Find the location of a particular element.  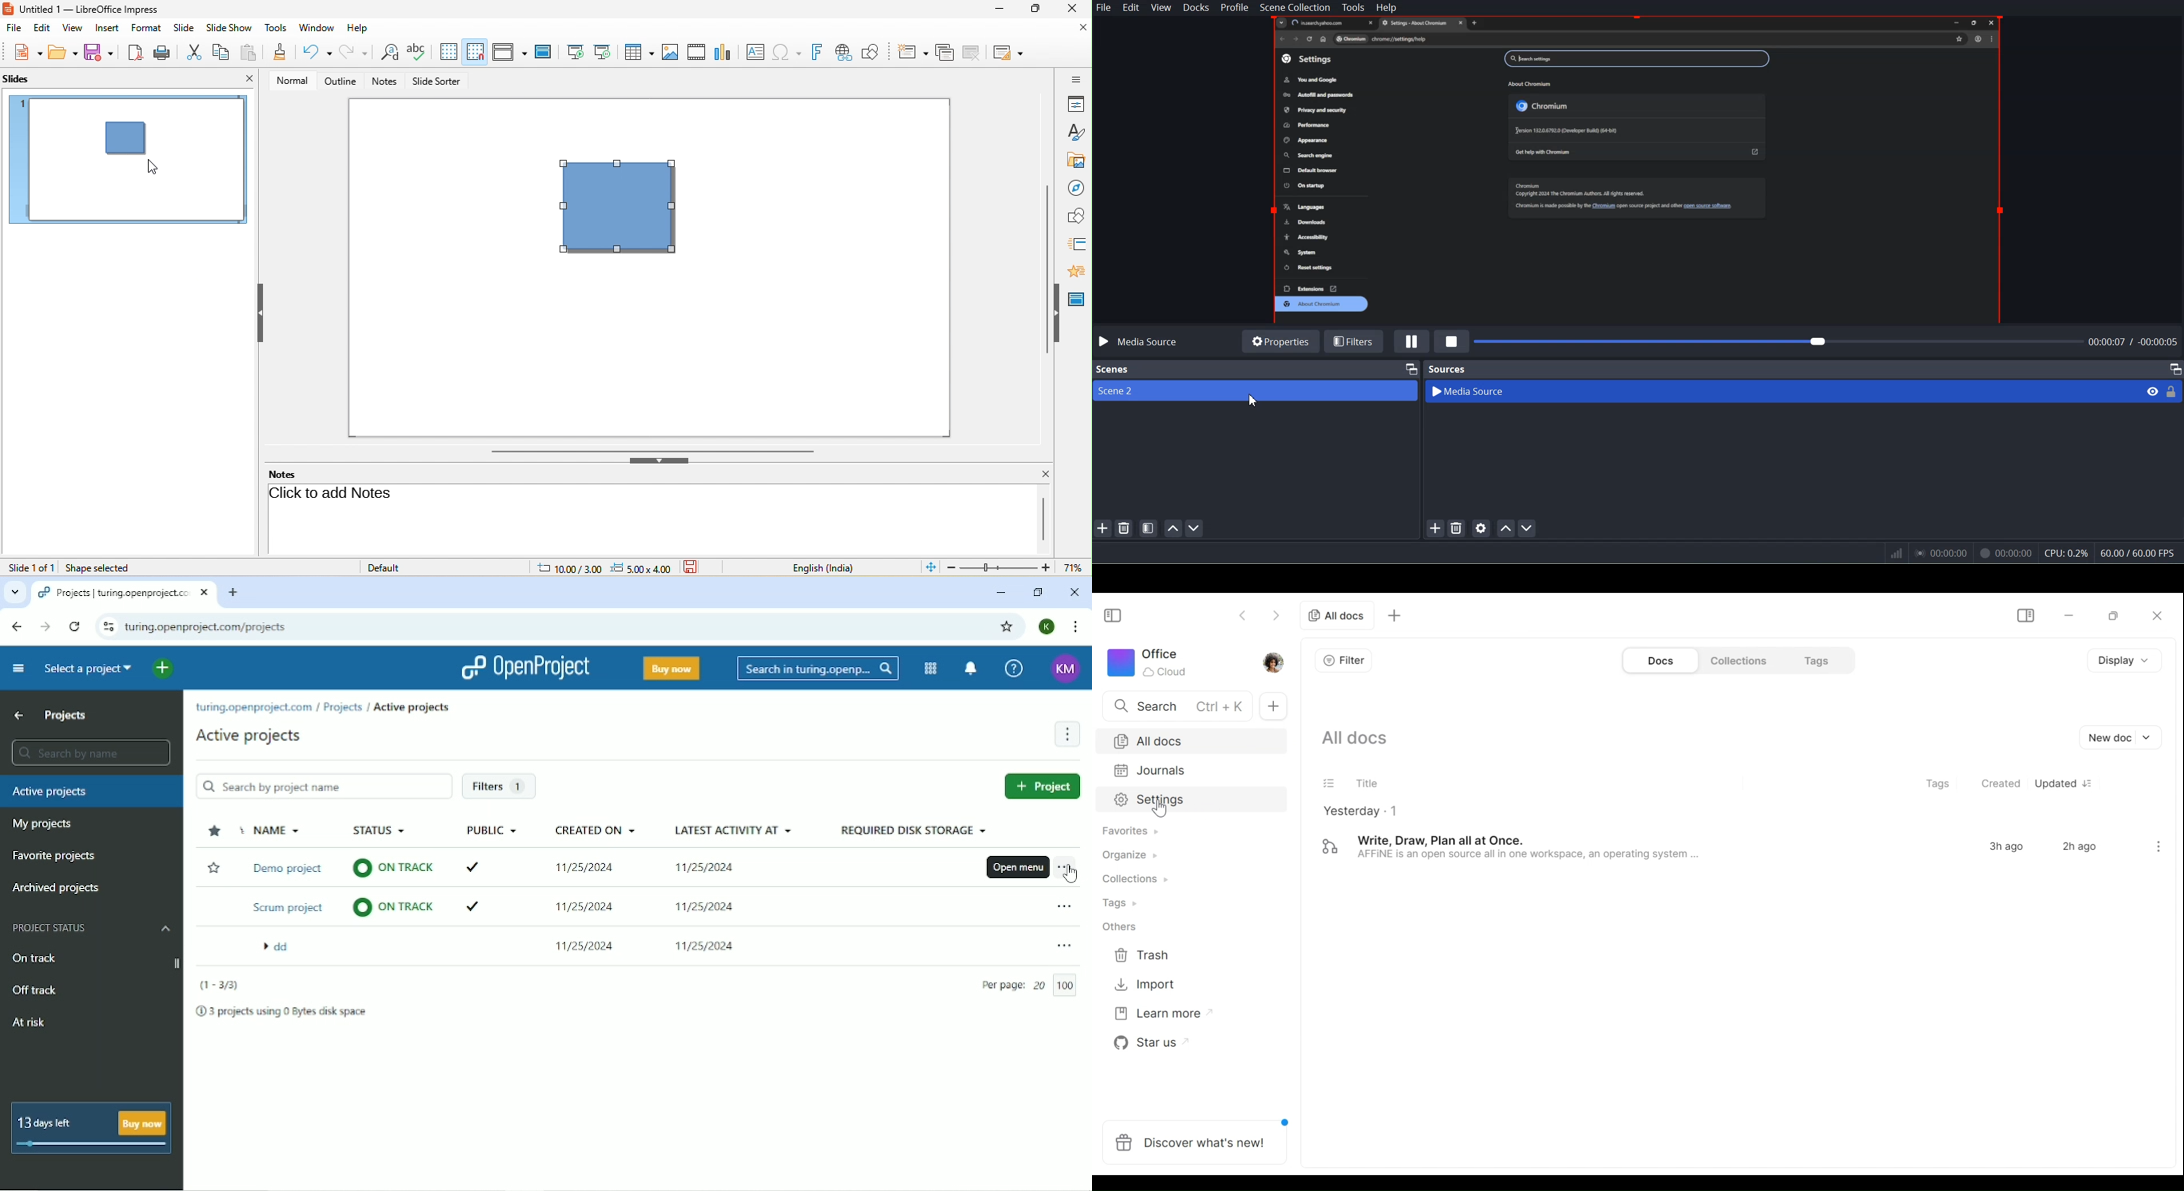

Docks is located at coordinates (1196, 8).